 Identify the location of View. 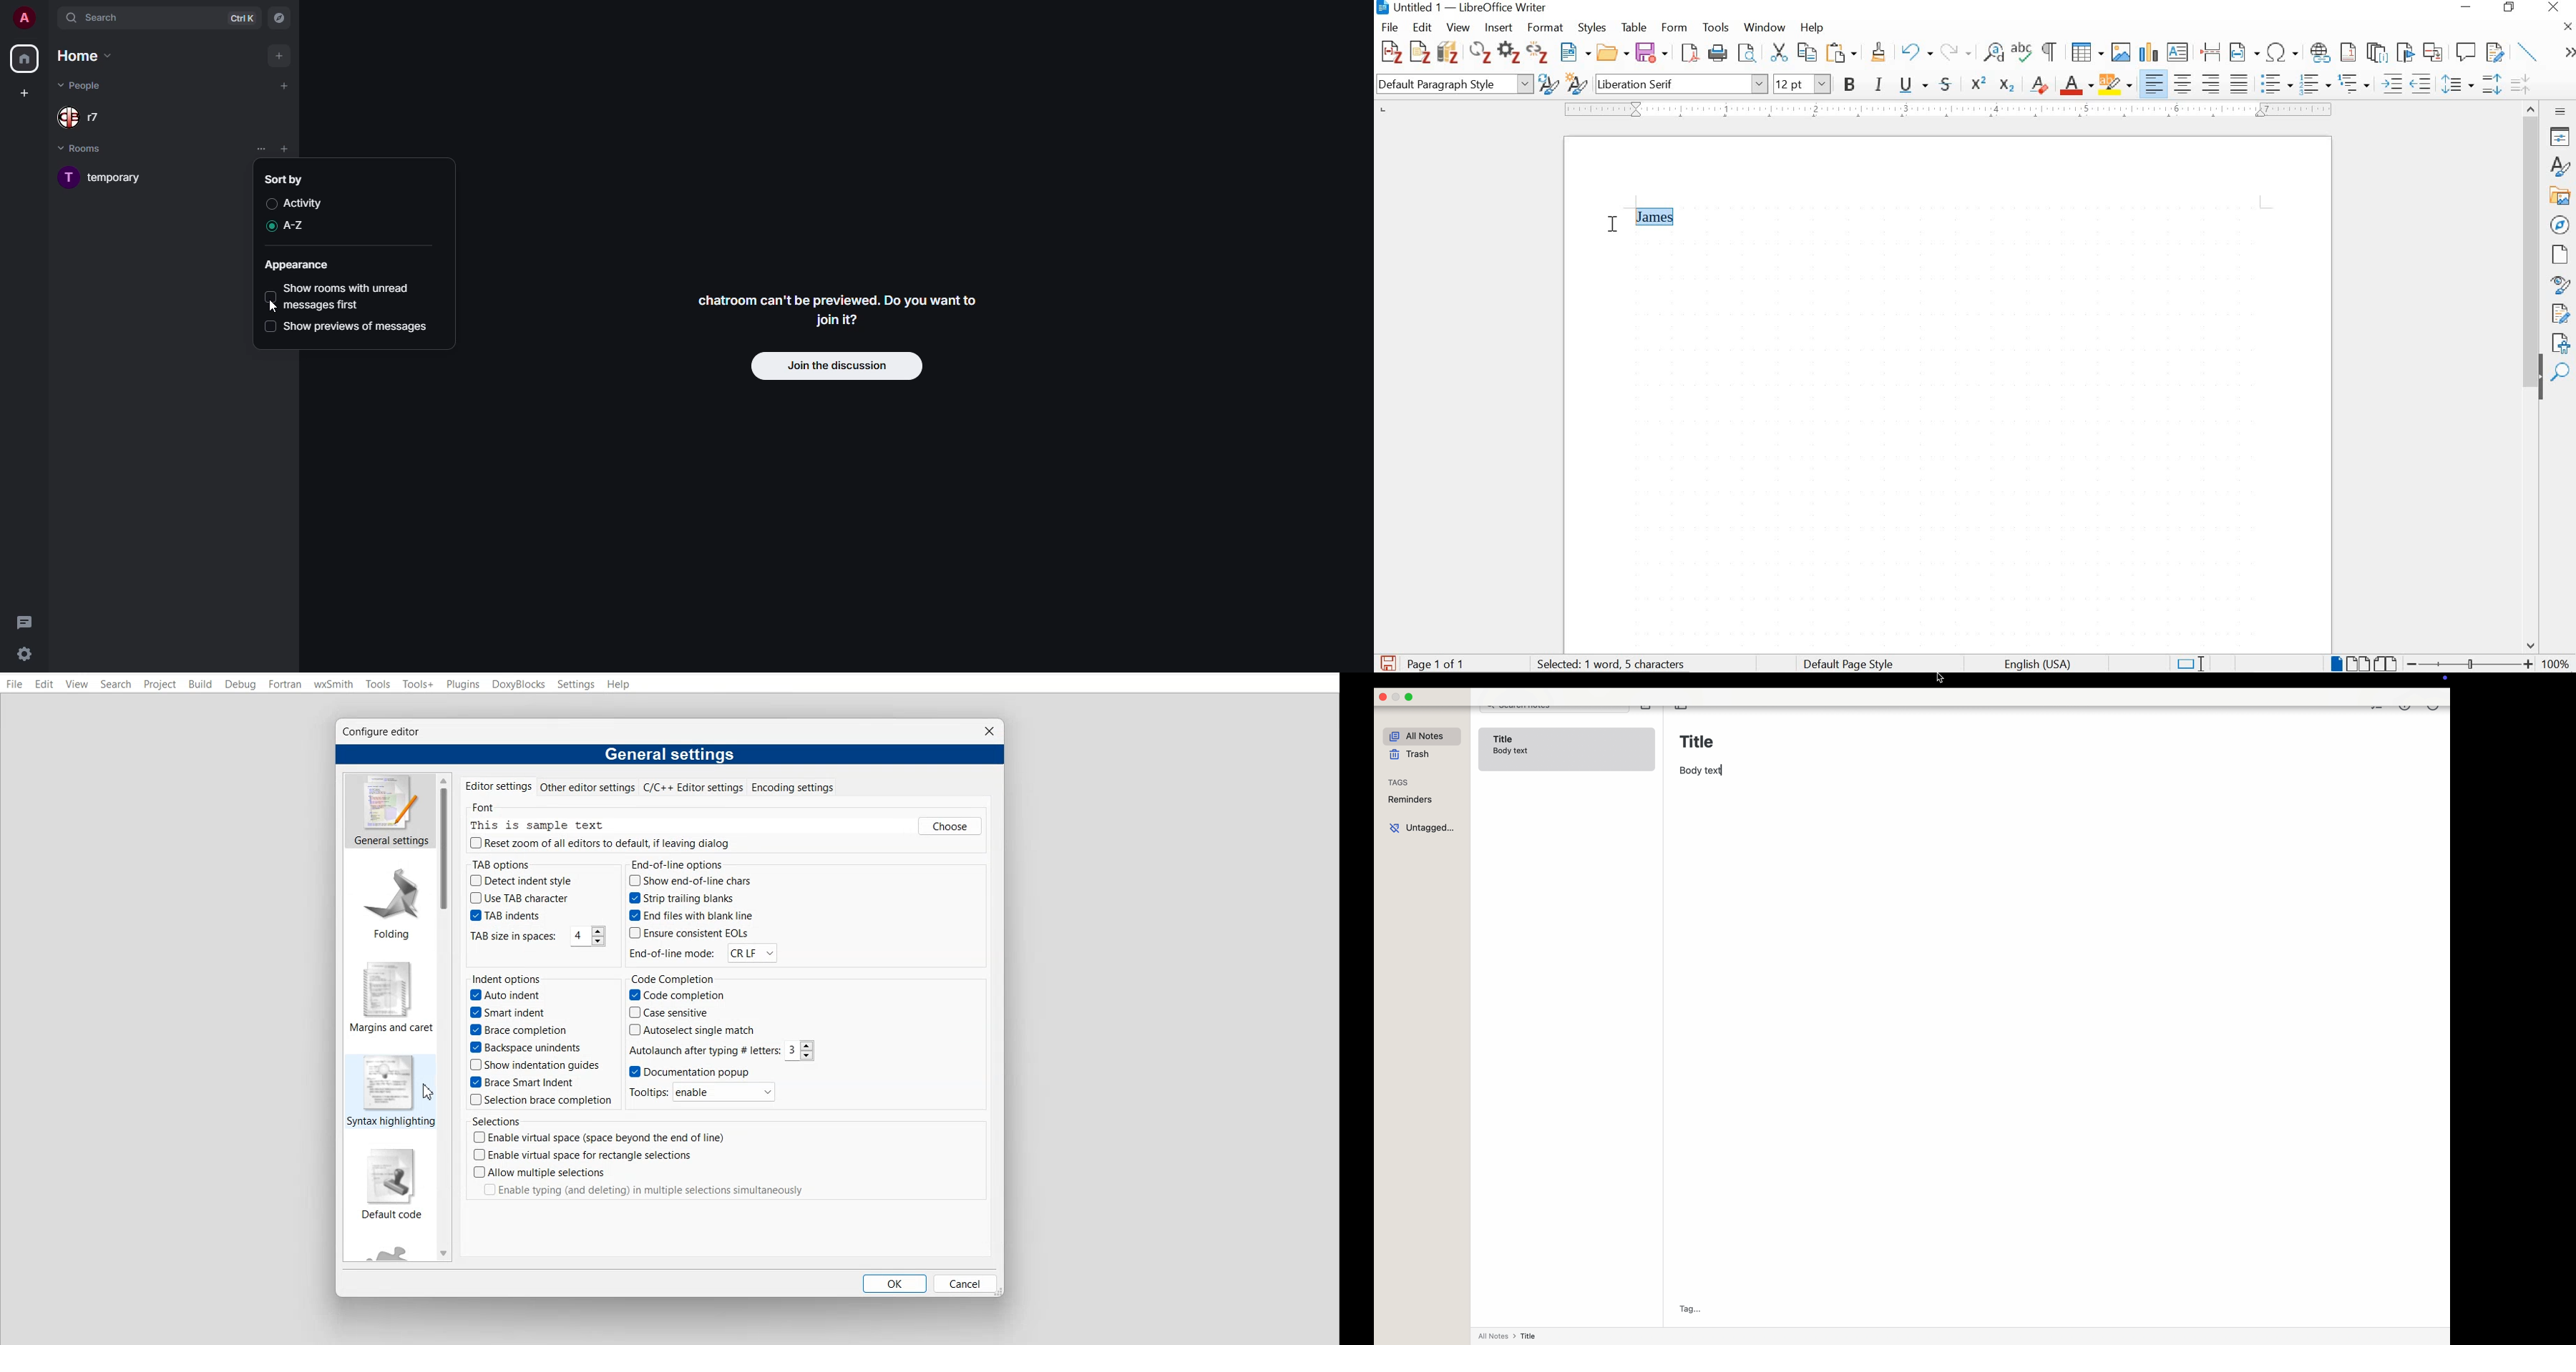
(77, 684).